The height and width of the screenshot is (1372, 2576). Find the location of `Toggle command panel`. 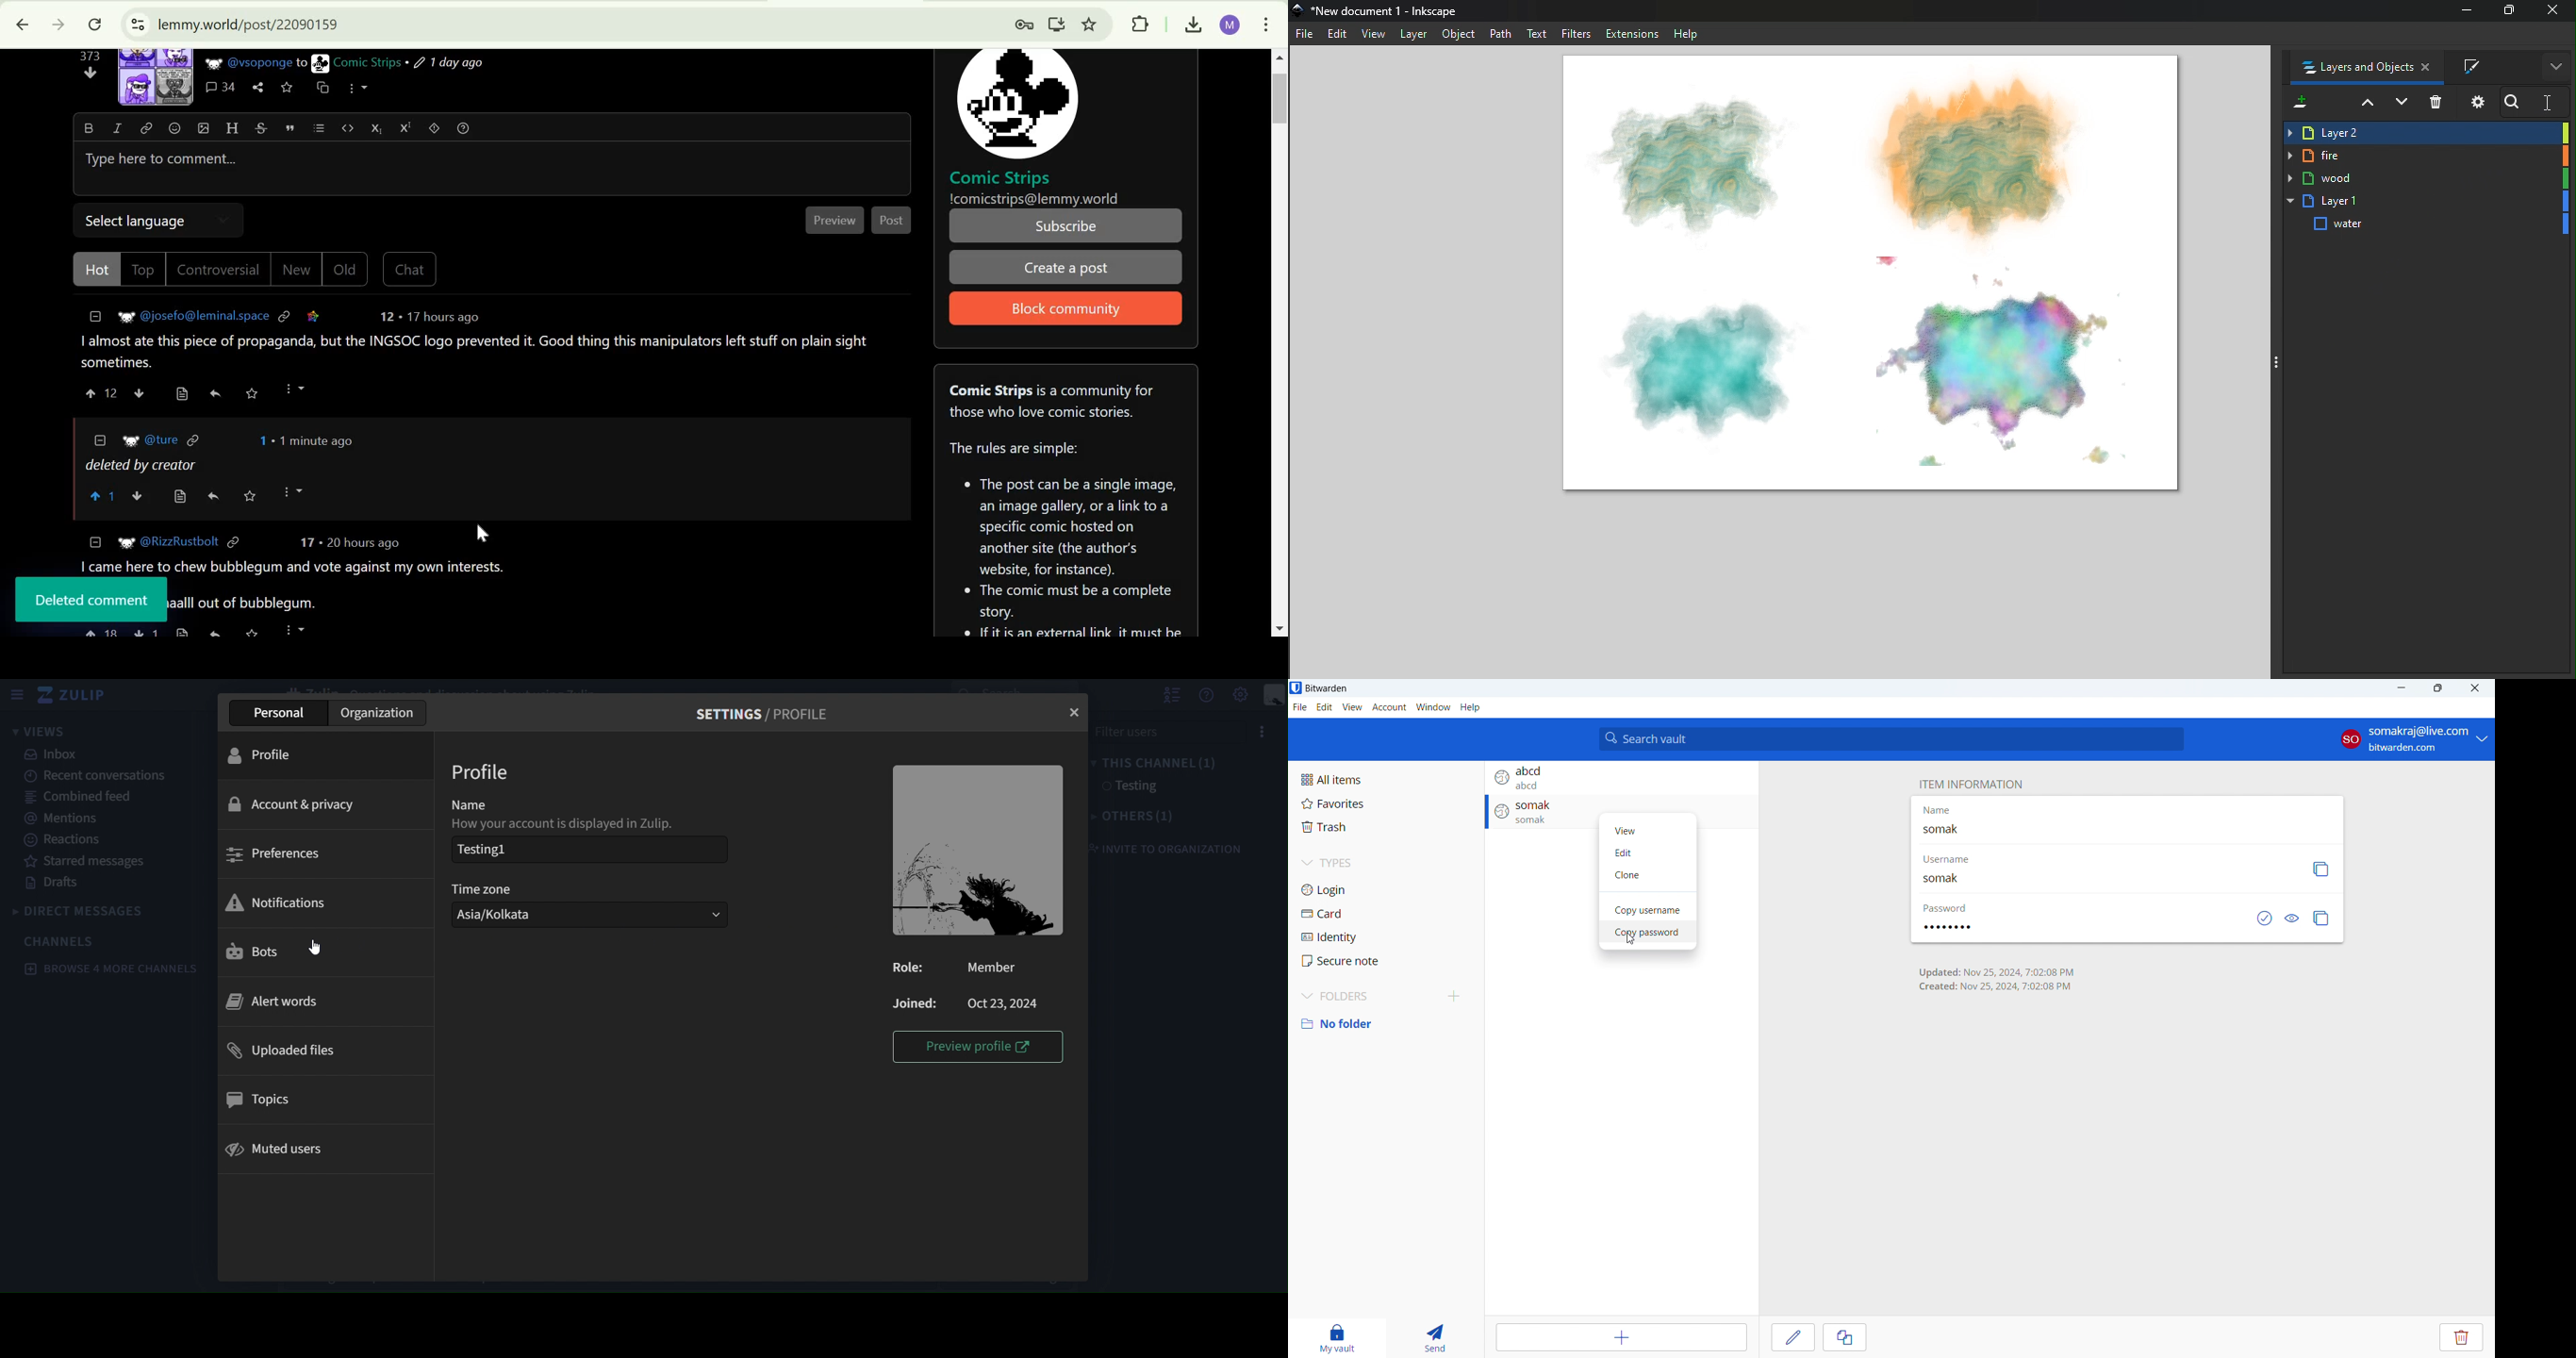

Toggle command panel is located at coordinates (2282, 360).